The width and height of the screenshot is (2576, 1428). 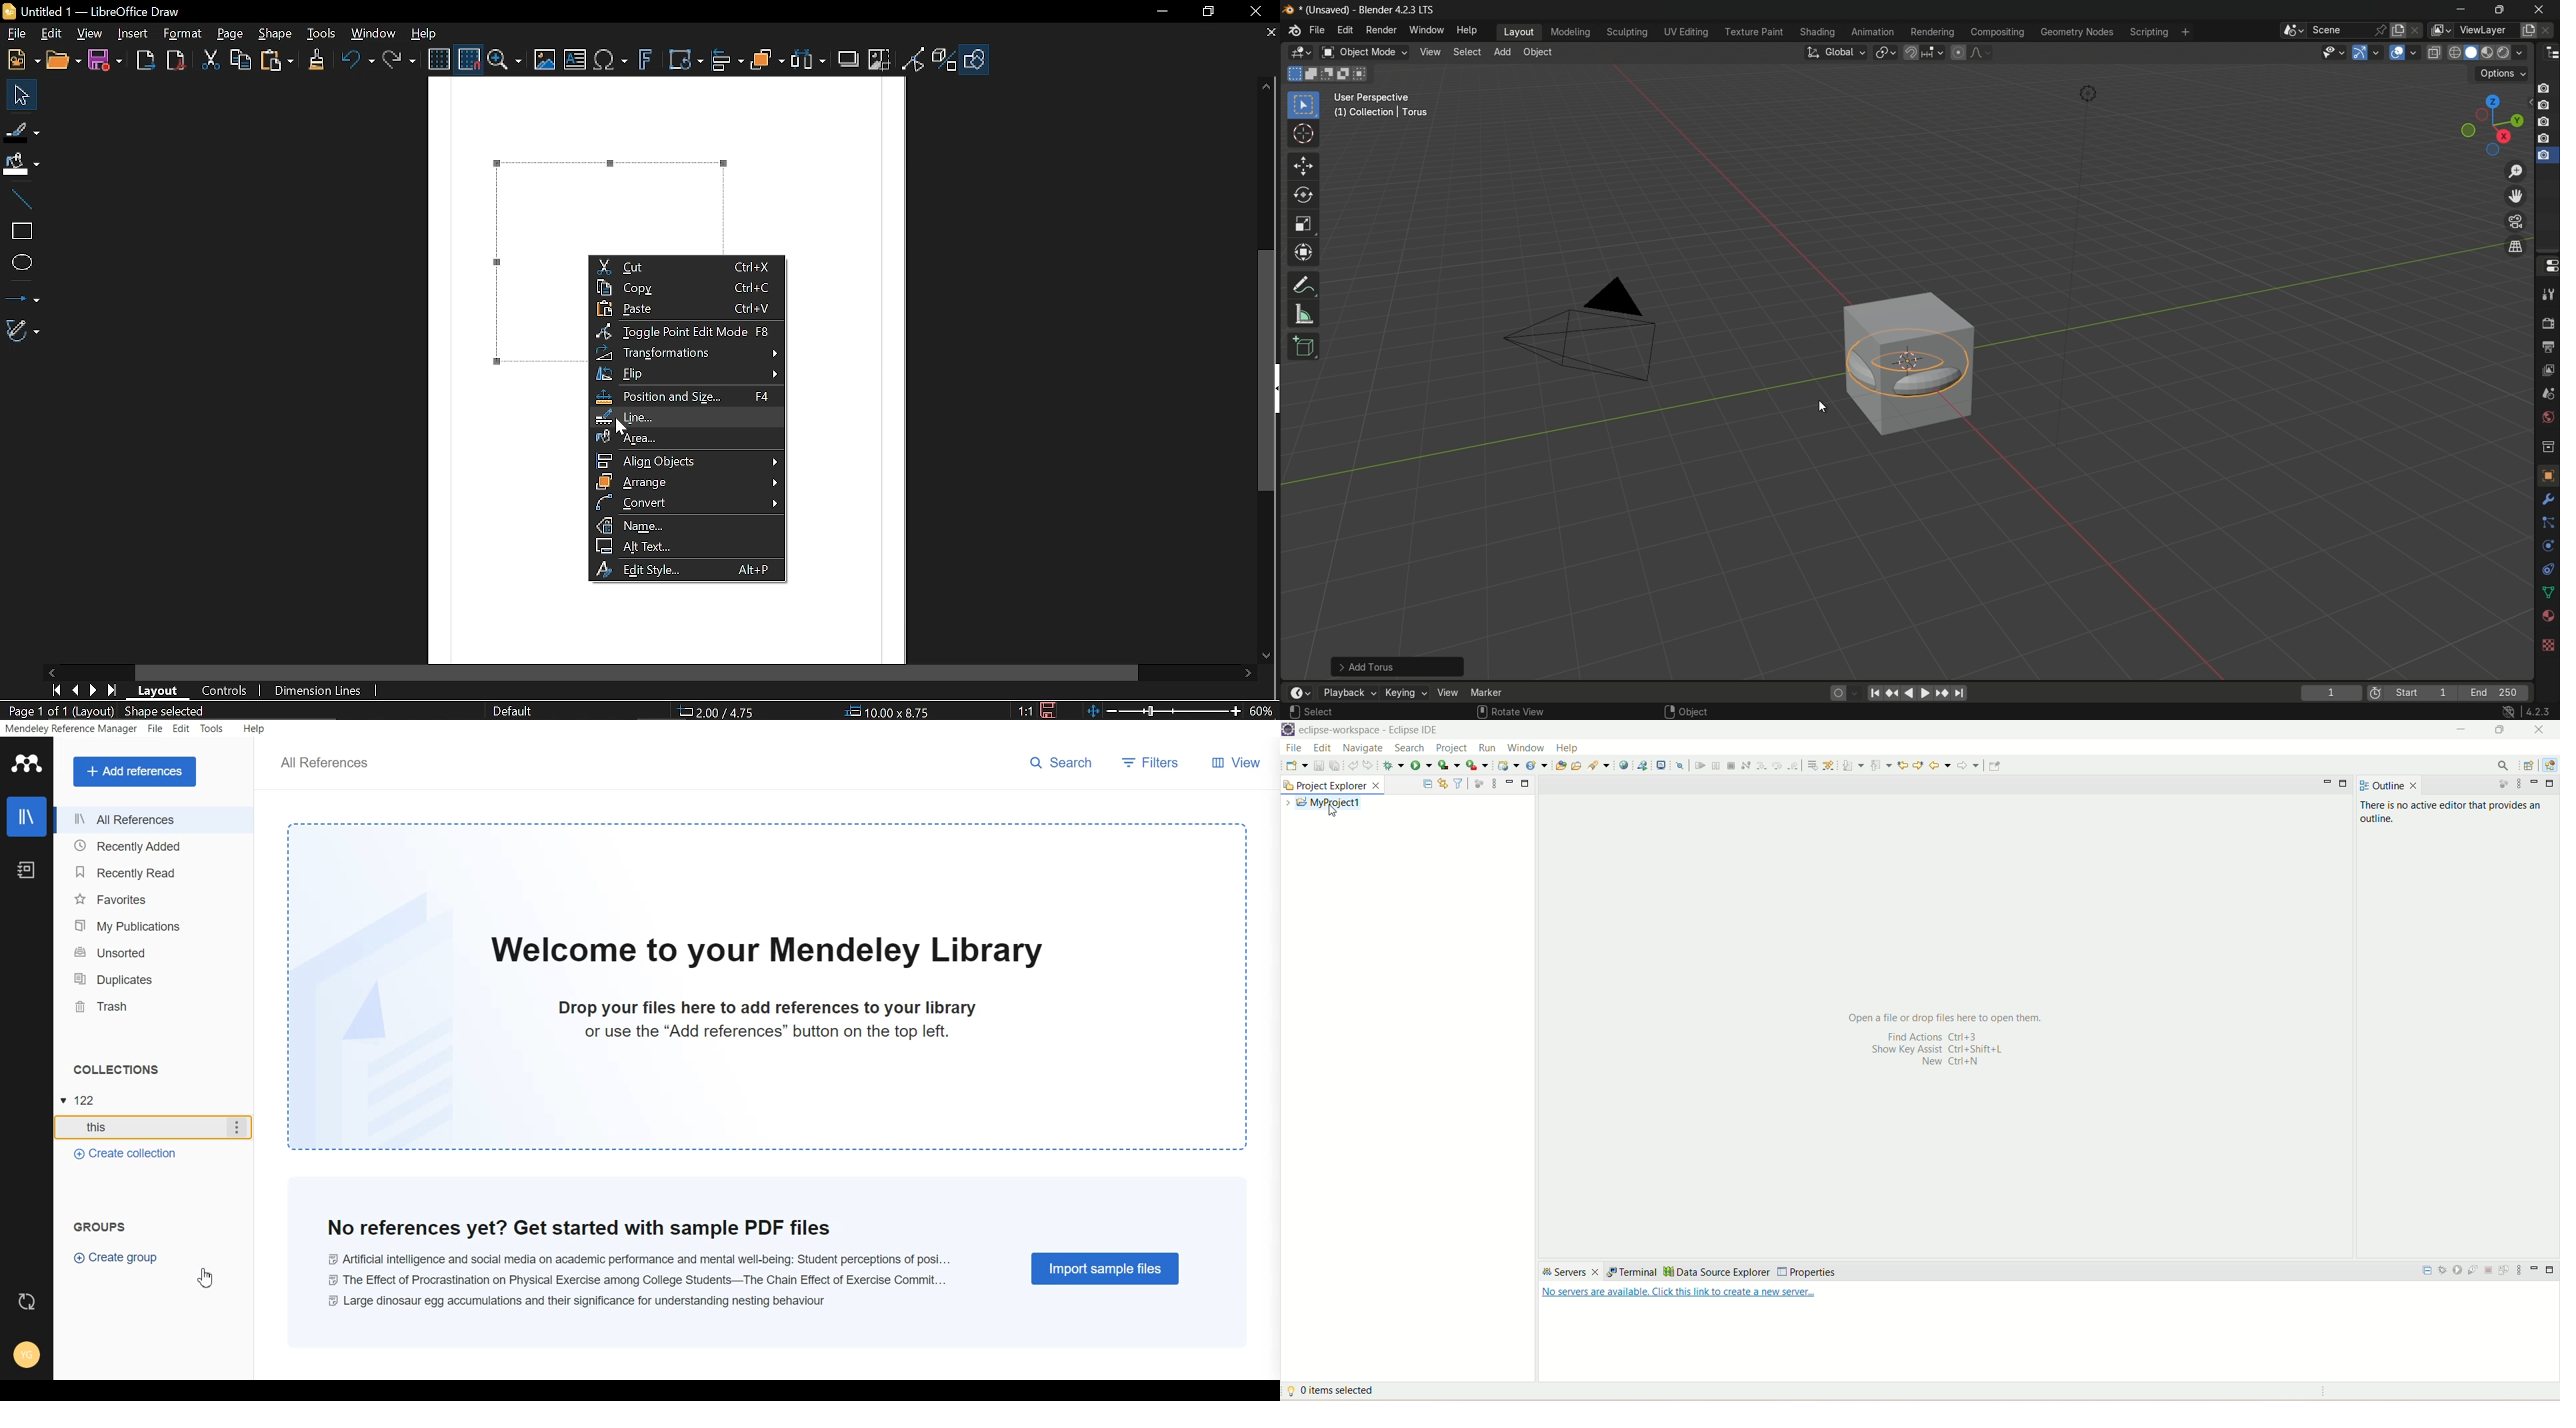 What do you see at coordinates (640, 1227) in the screenshot?
I see `no reference yet? get started with sample pdf files` at bounding box center [640, 1227].